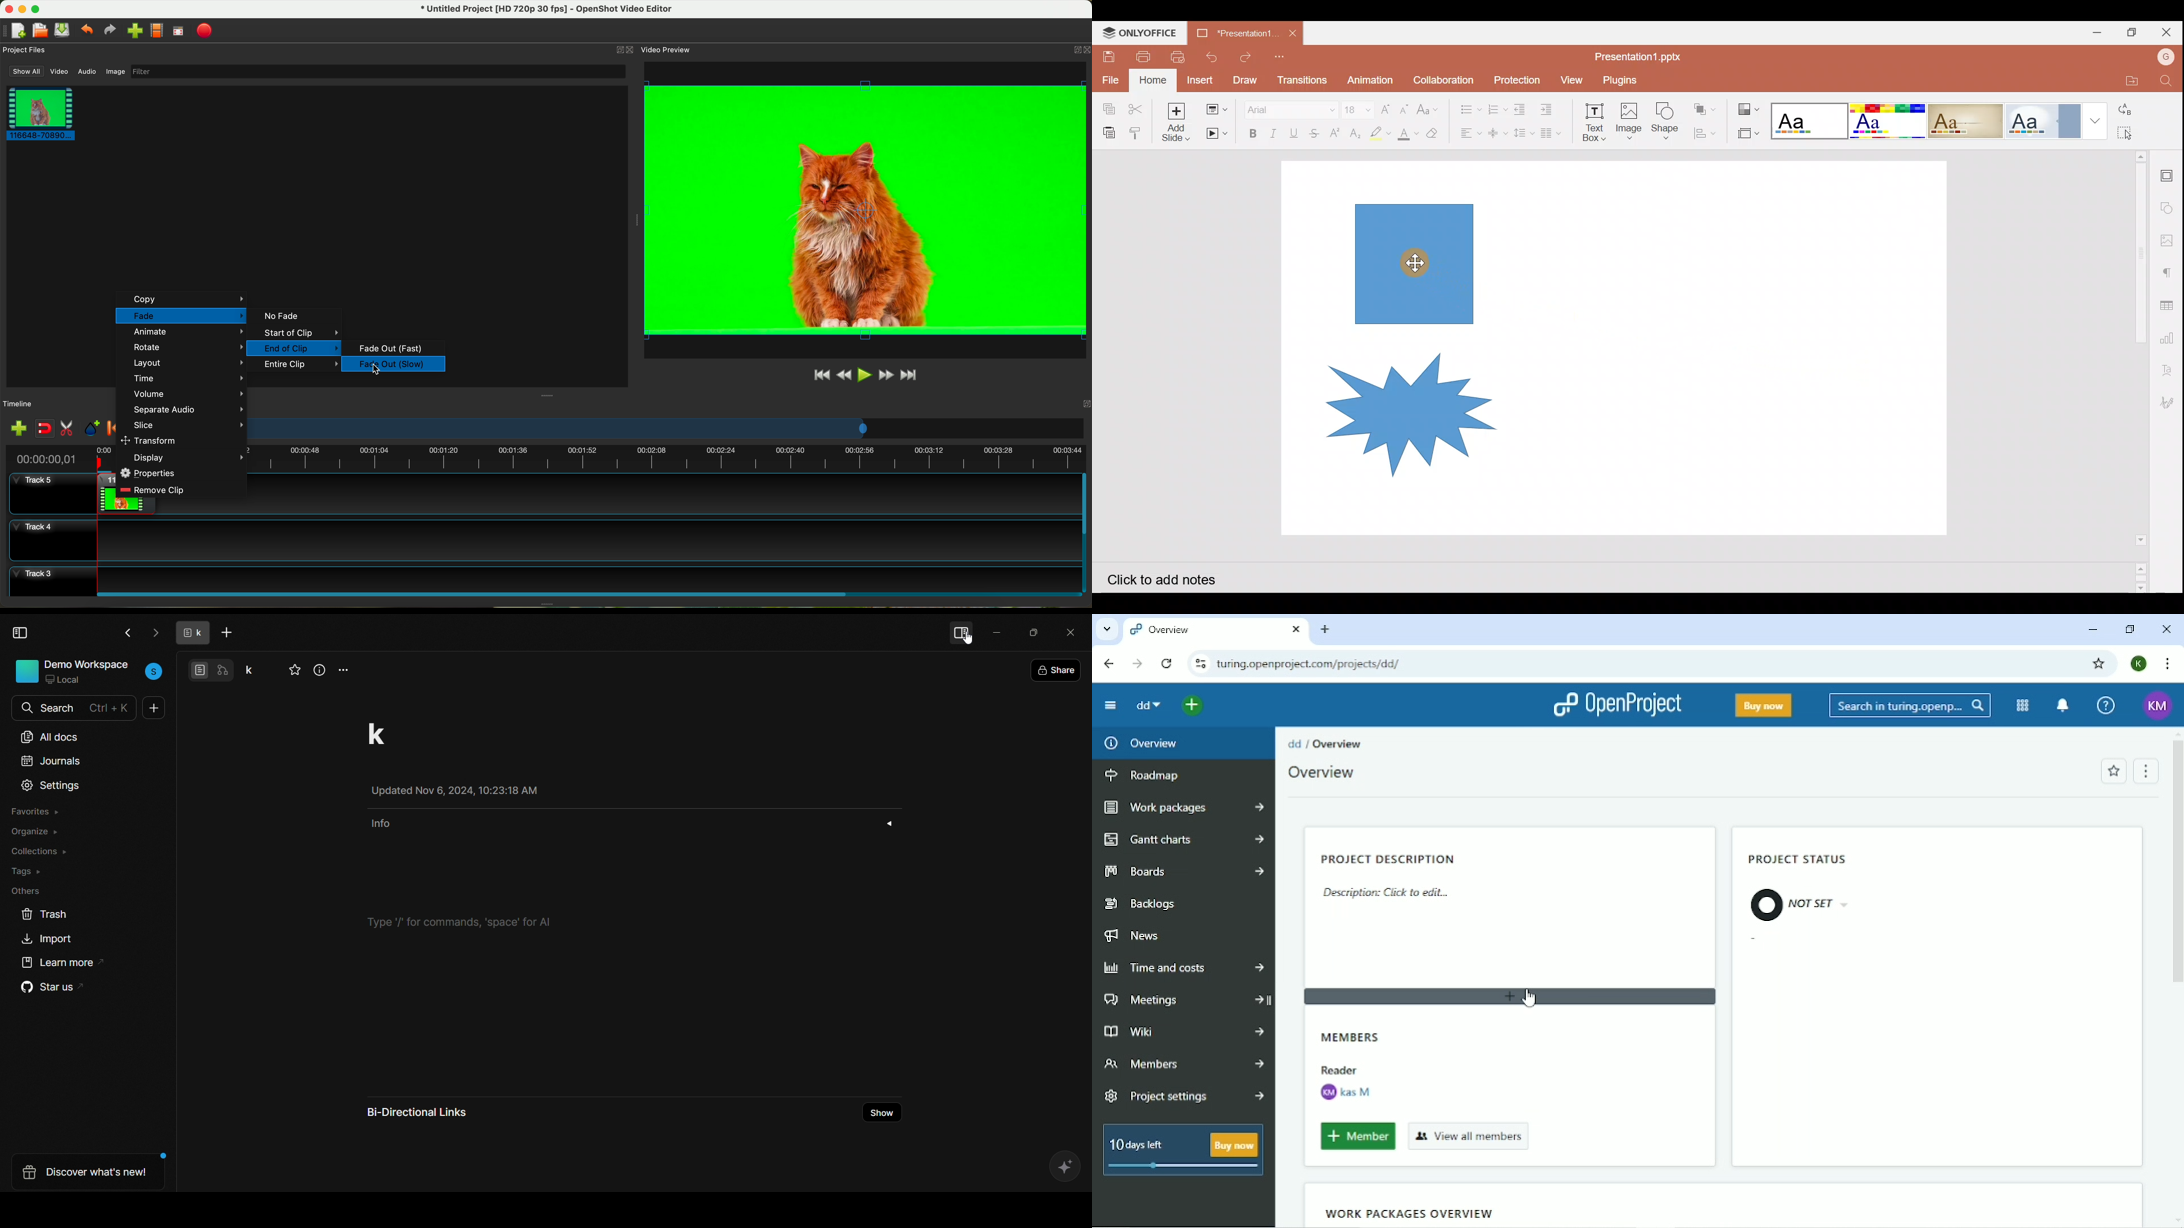 The image size is (2184, 1232). I want to click on New tab, so click(1328, 631).